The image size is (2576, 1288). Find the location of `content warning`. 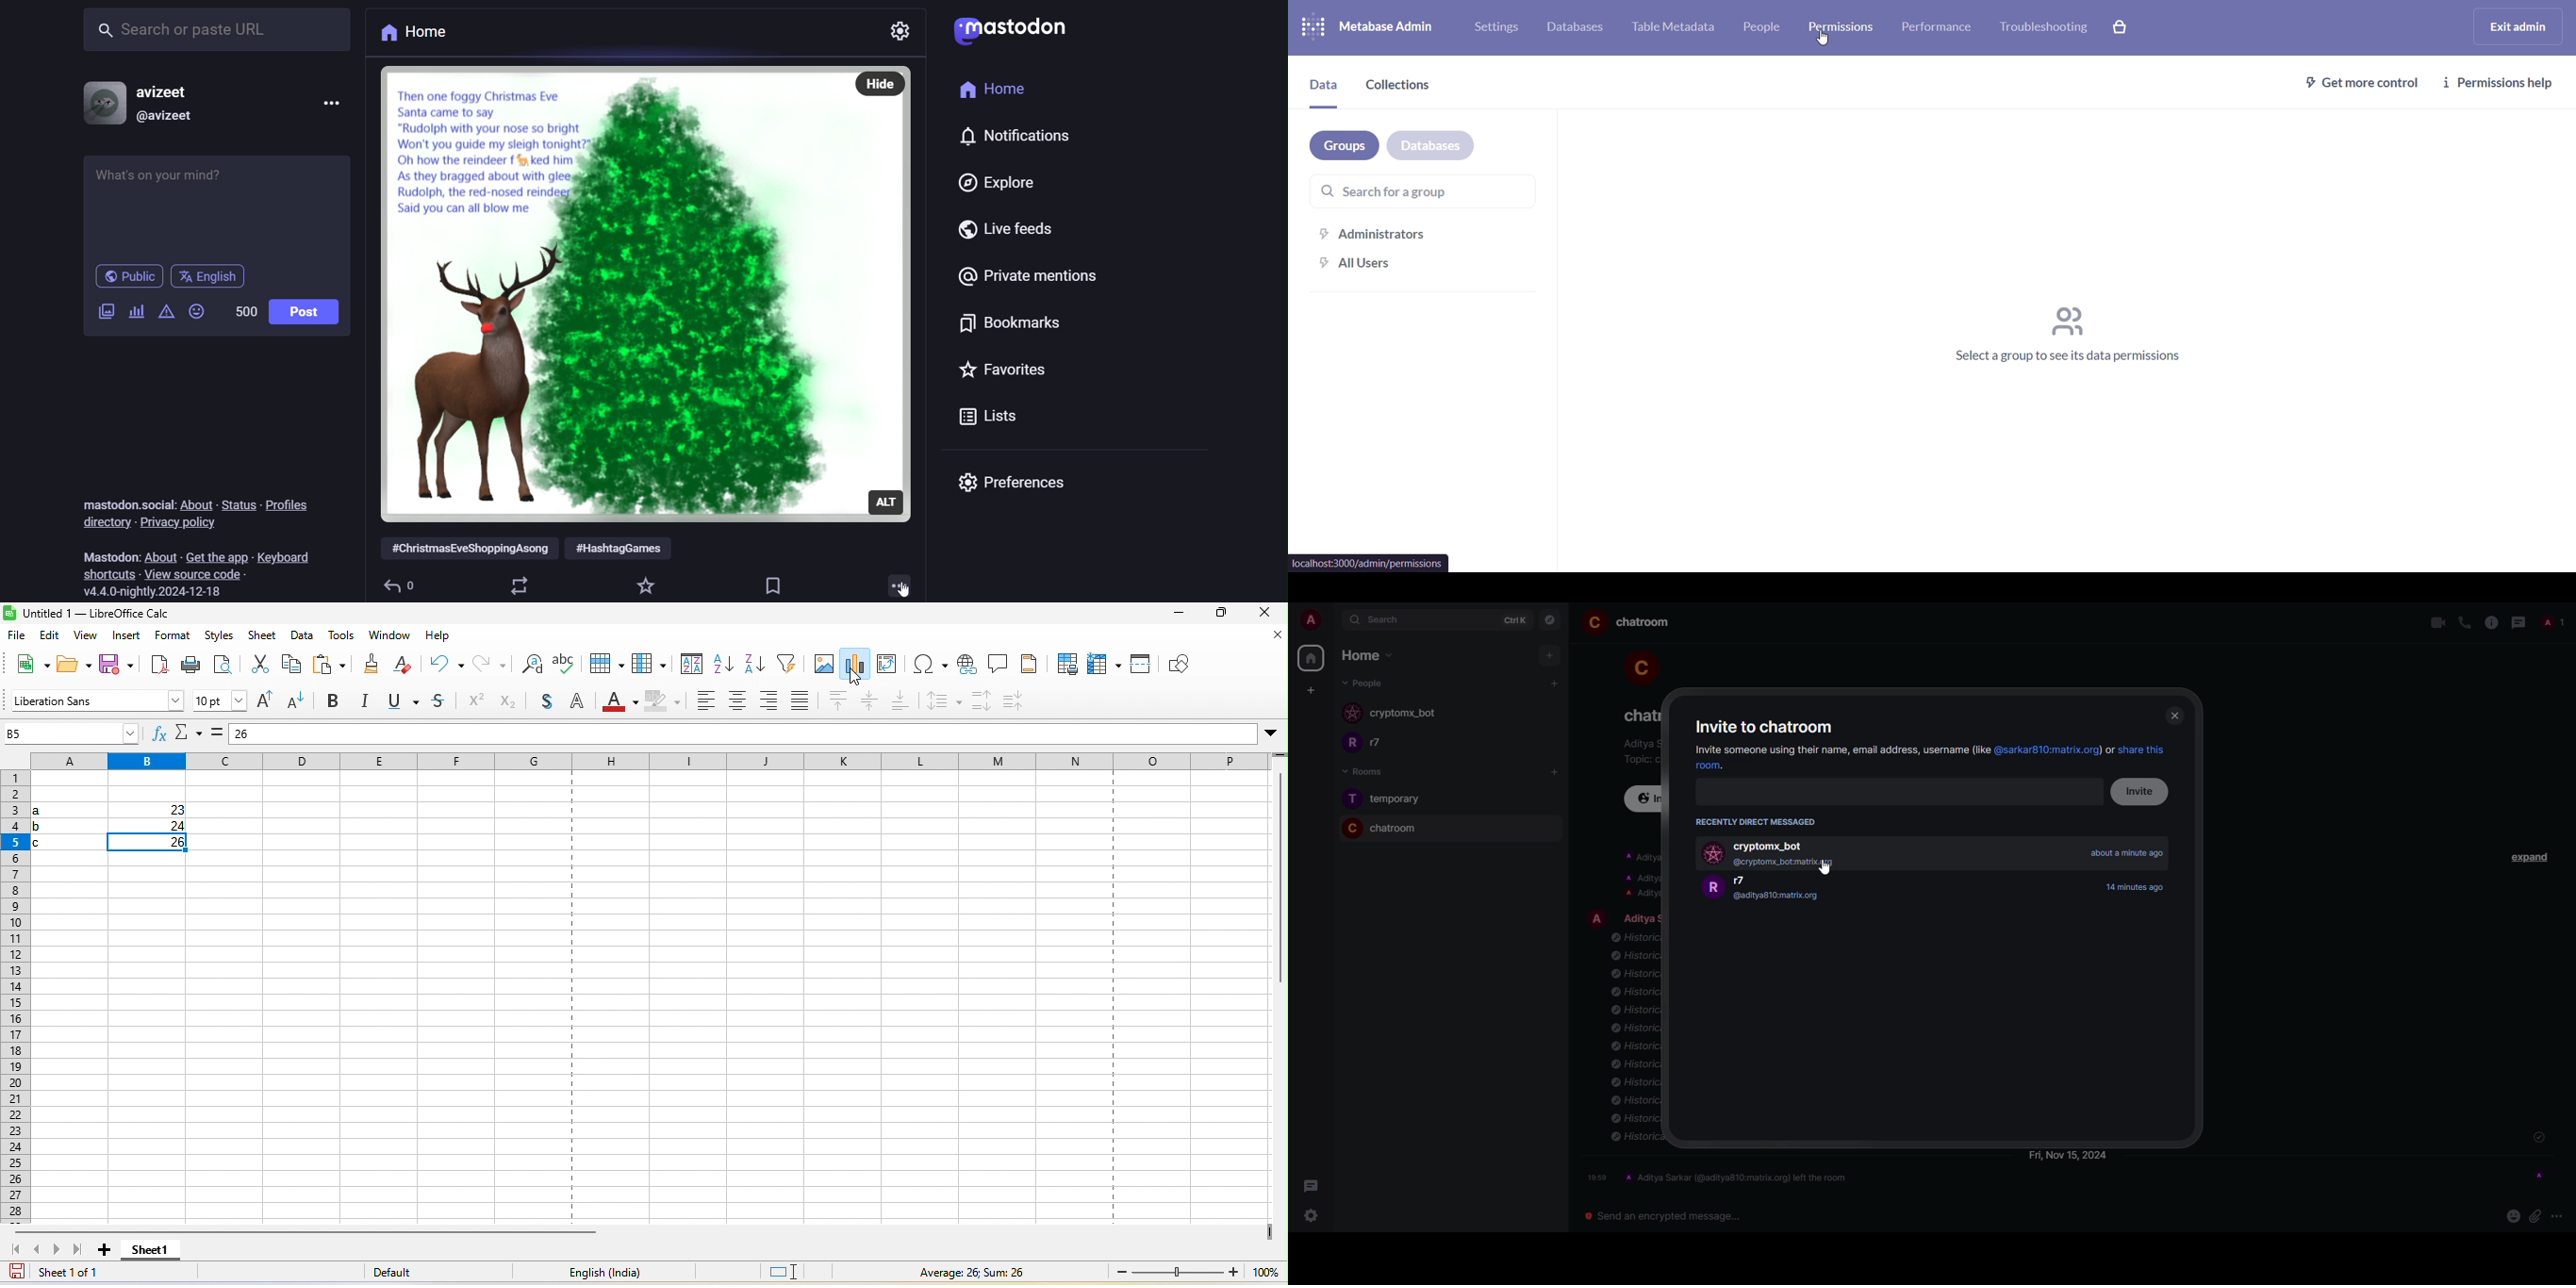

content warning is located at coordinates (163, 311).